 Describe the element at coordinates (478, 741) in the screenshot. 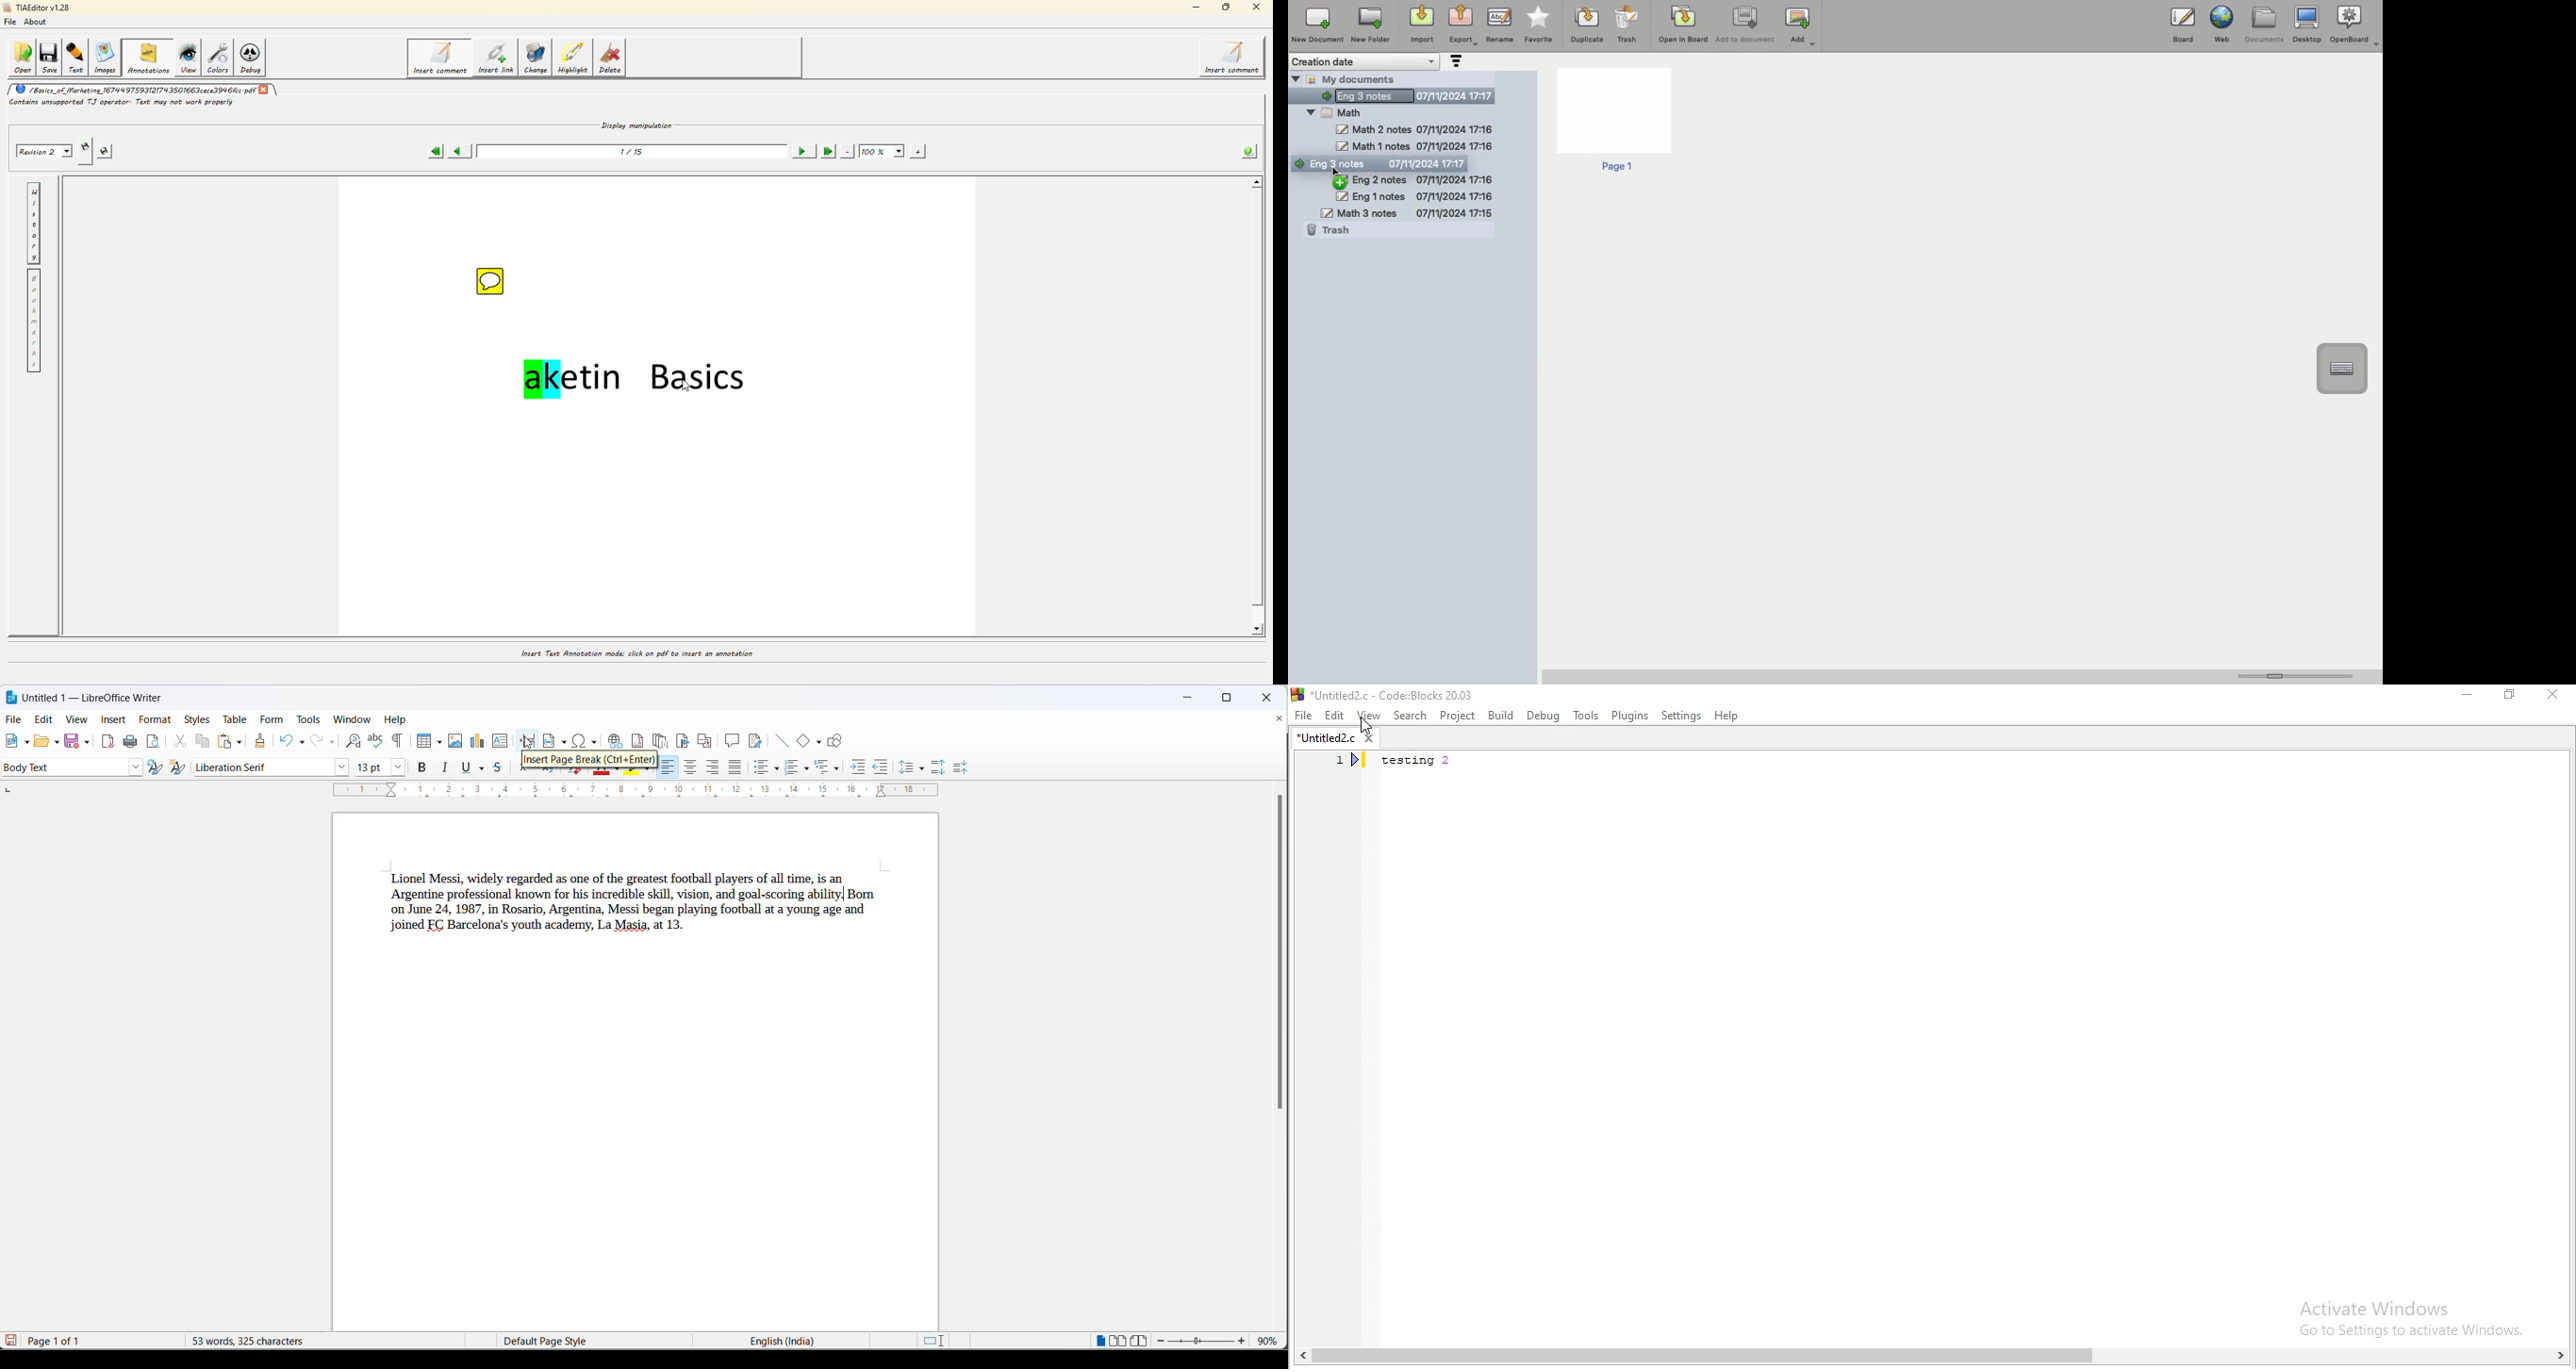

I see `insert chart` at that location.